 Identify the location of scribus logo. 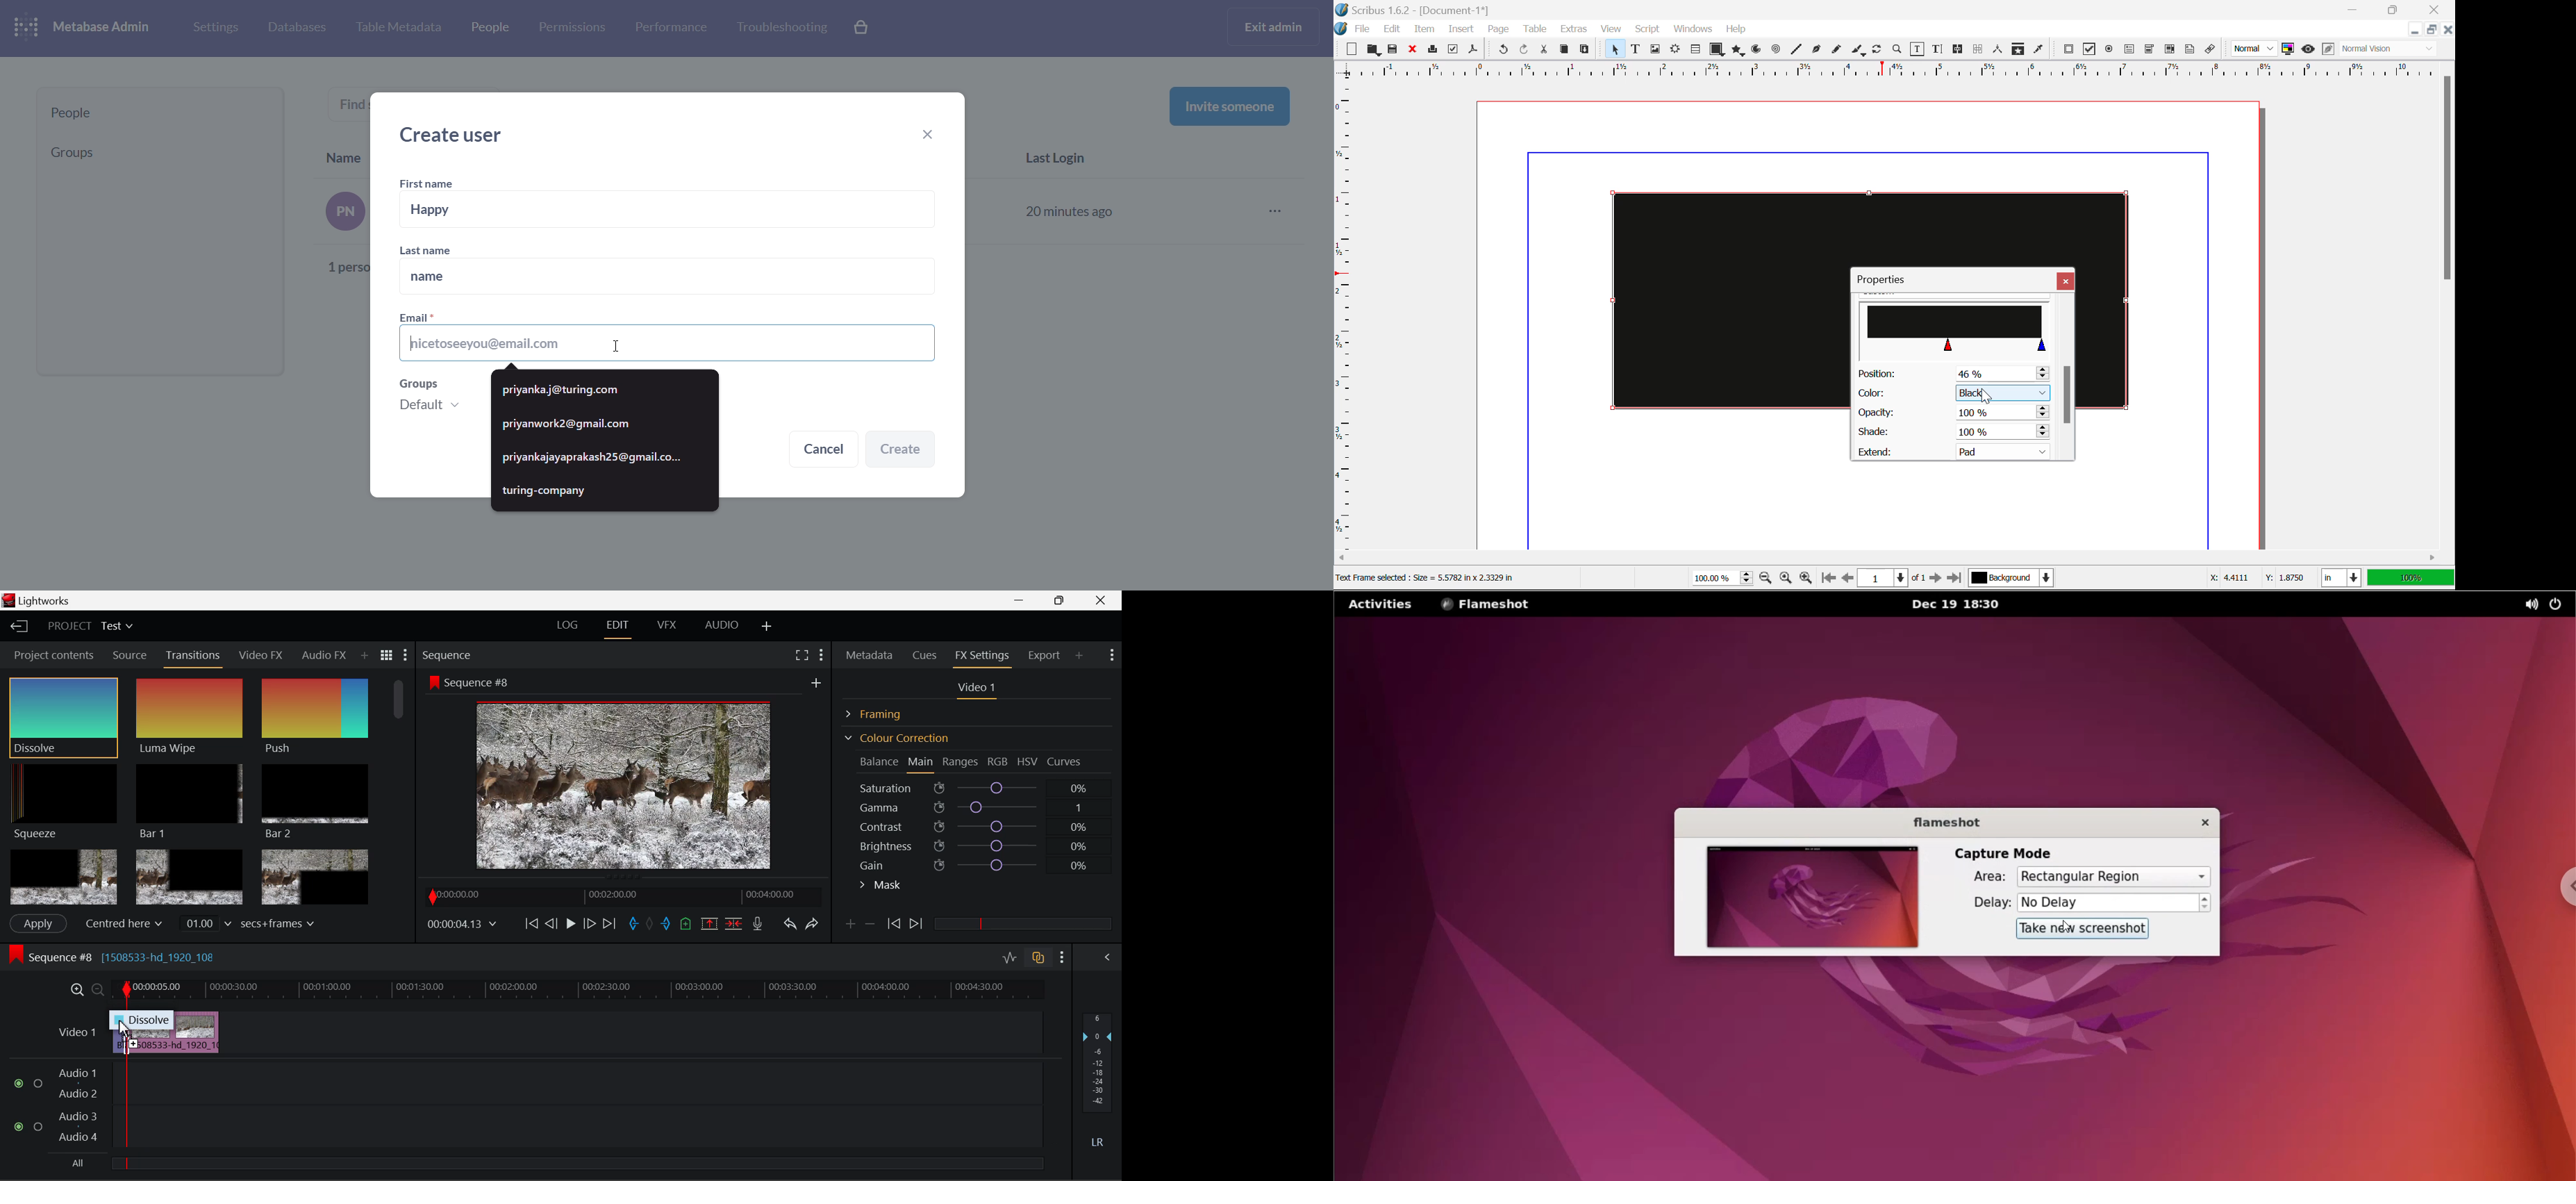
(1342, 29).